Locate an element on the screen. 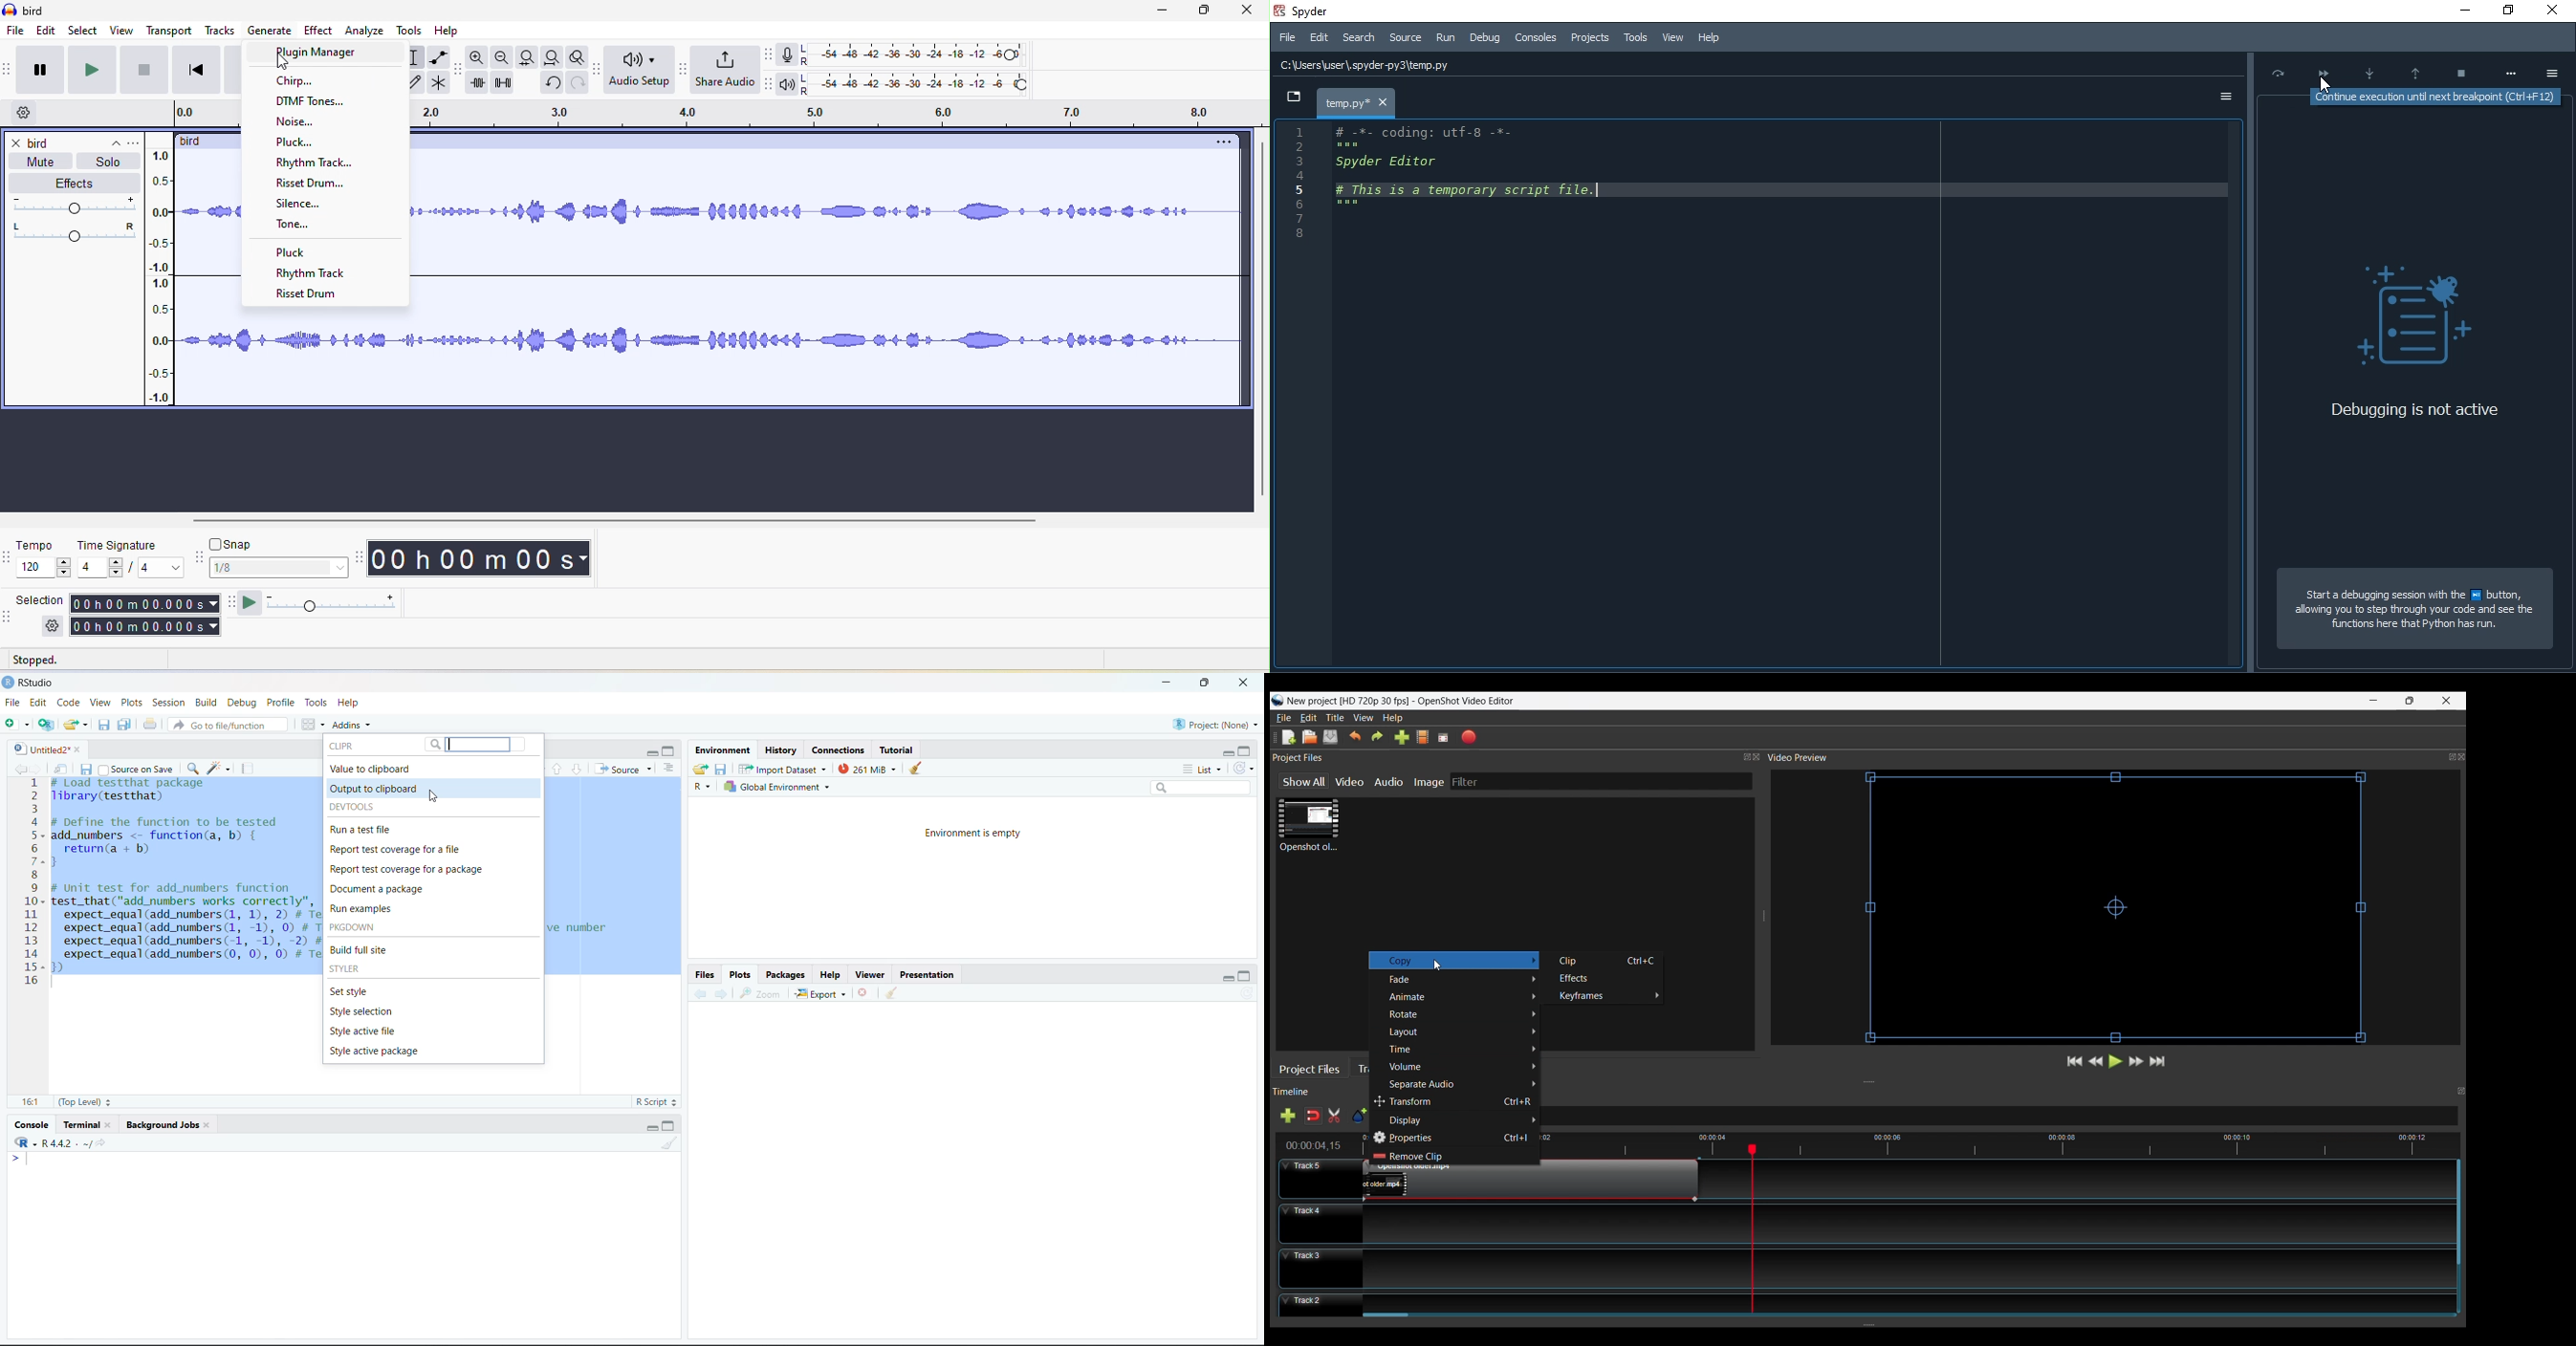 Image resolution: width=2576 pixels, height=1372 pixels. temp.py is located at coordinates (1357, 101).